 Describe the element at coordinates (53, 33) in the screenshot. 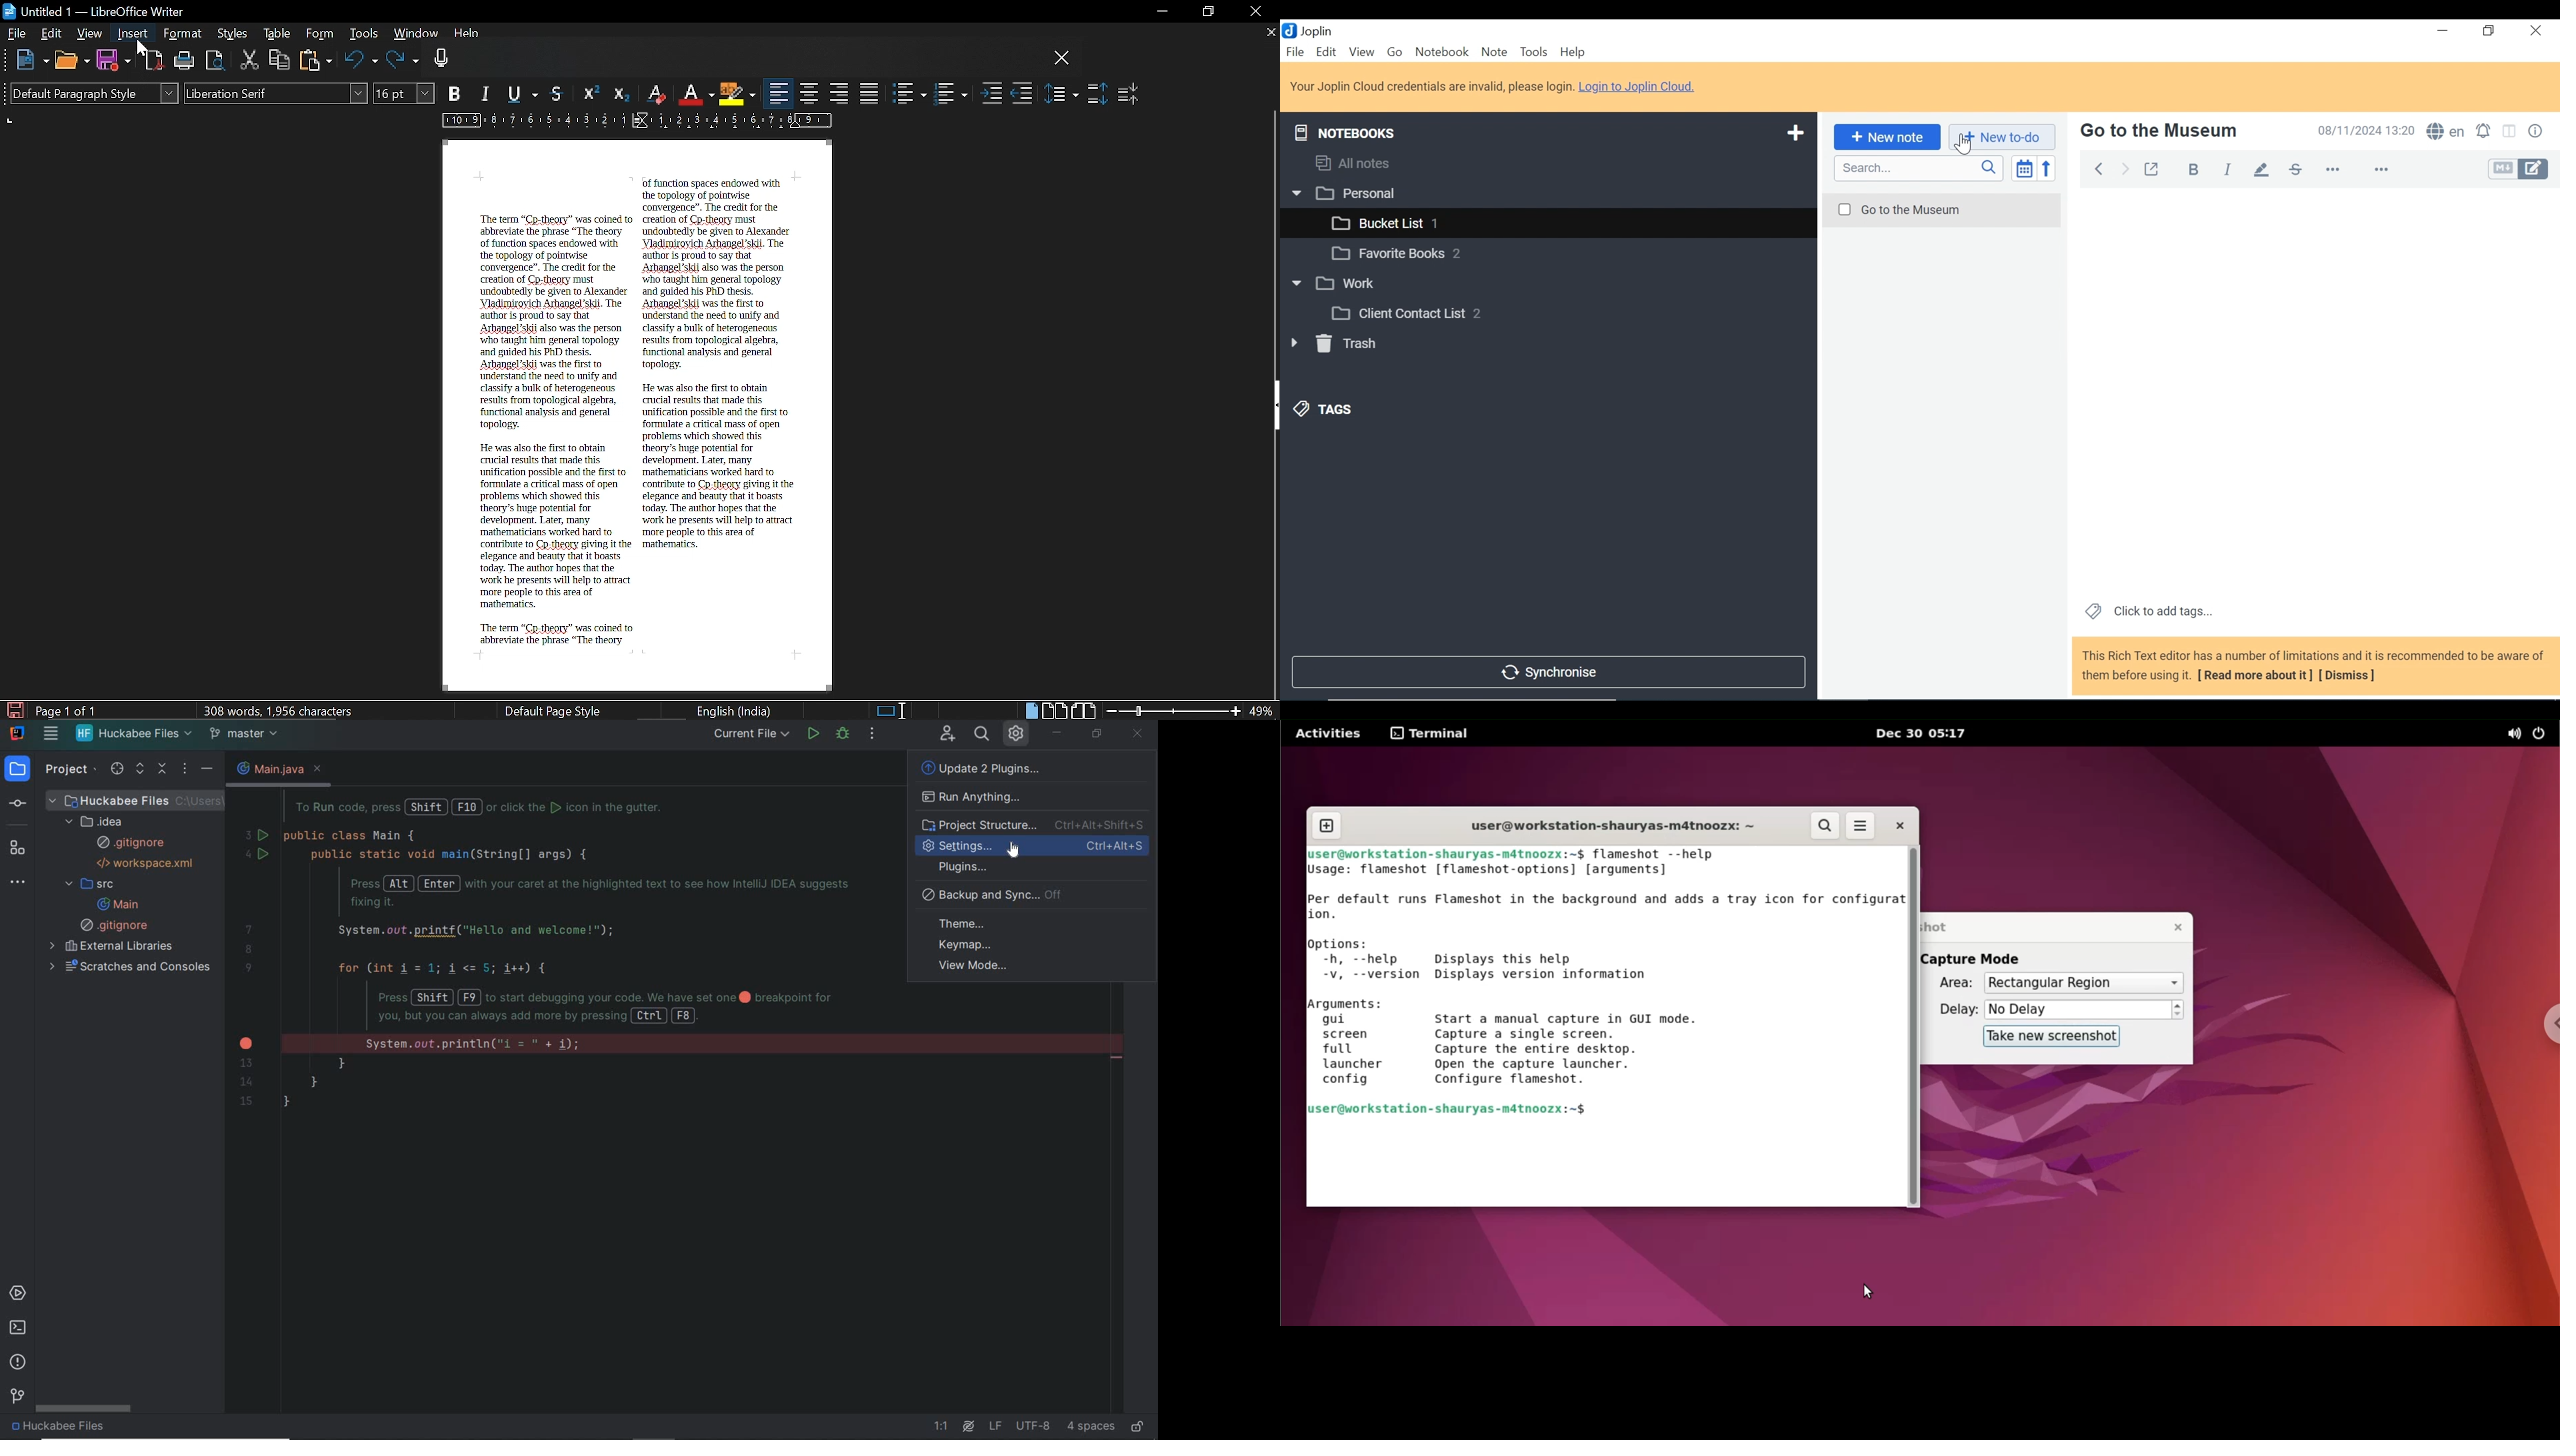

I see `Edit` at that location.